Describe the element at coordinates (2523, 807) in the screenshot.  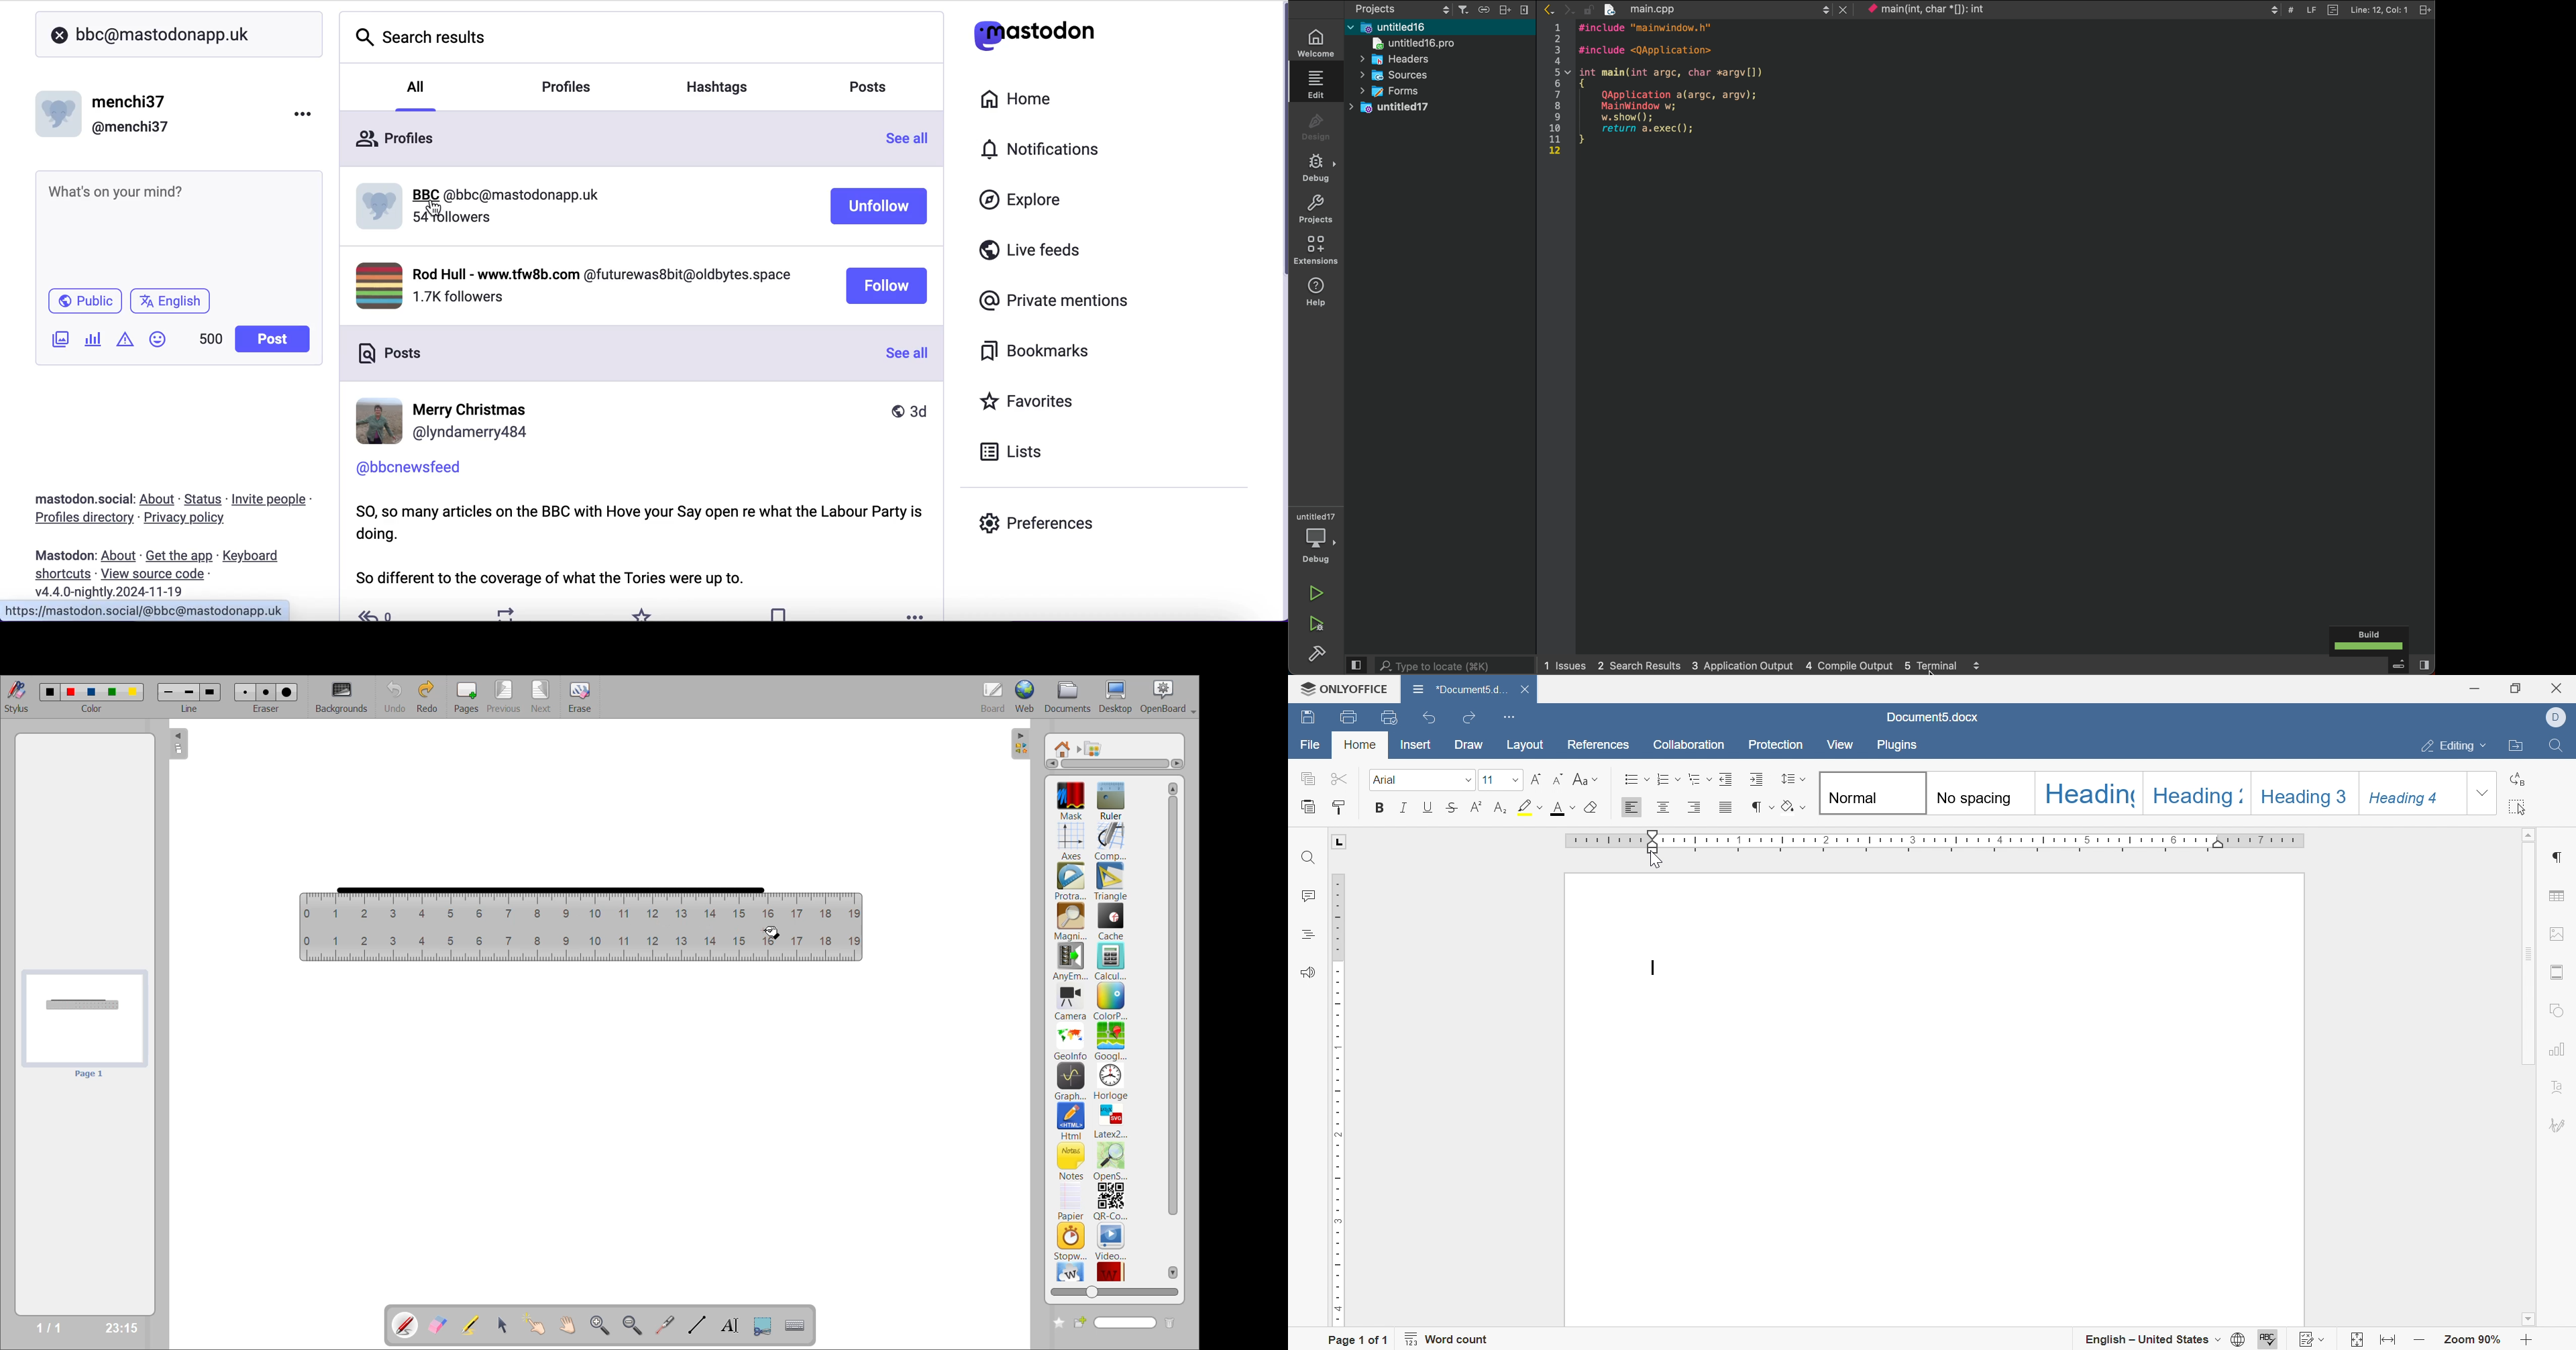
I see `select all` at that location.